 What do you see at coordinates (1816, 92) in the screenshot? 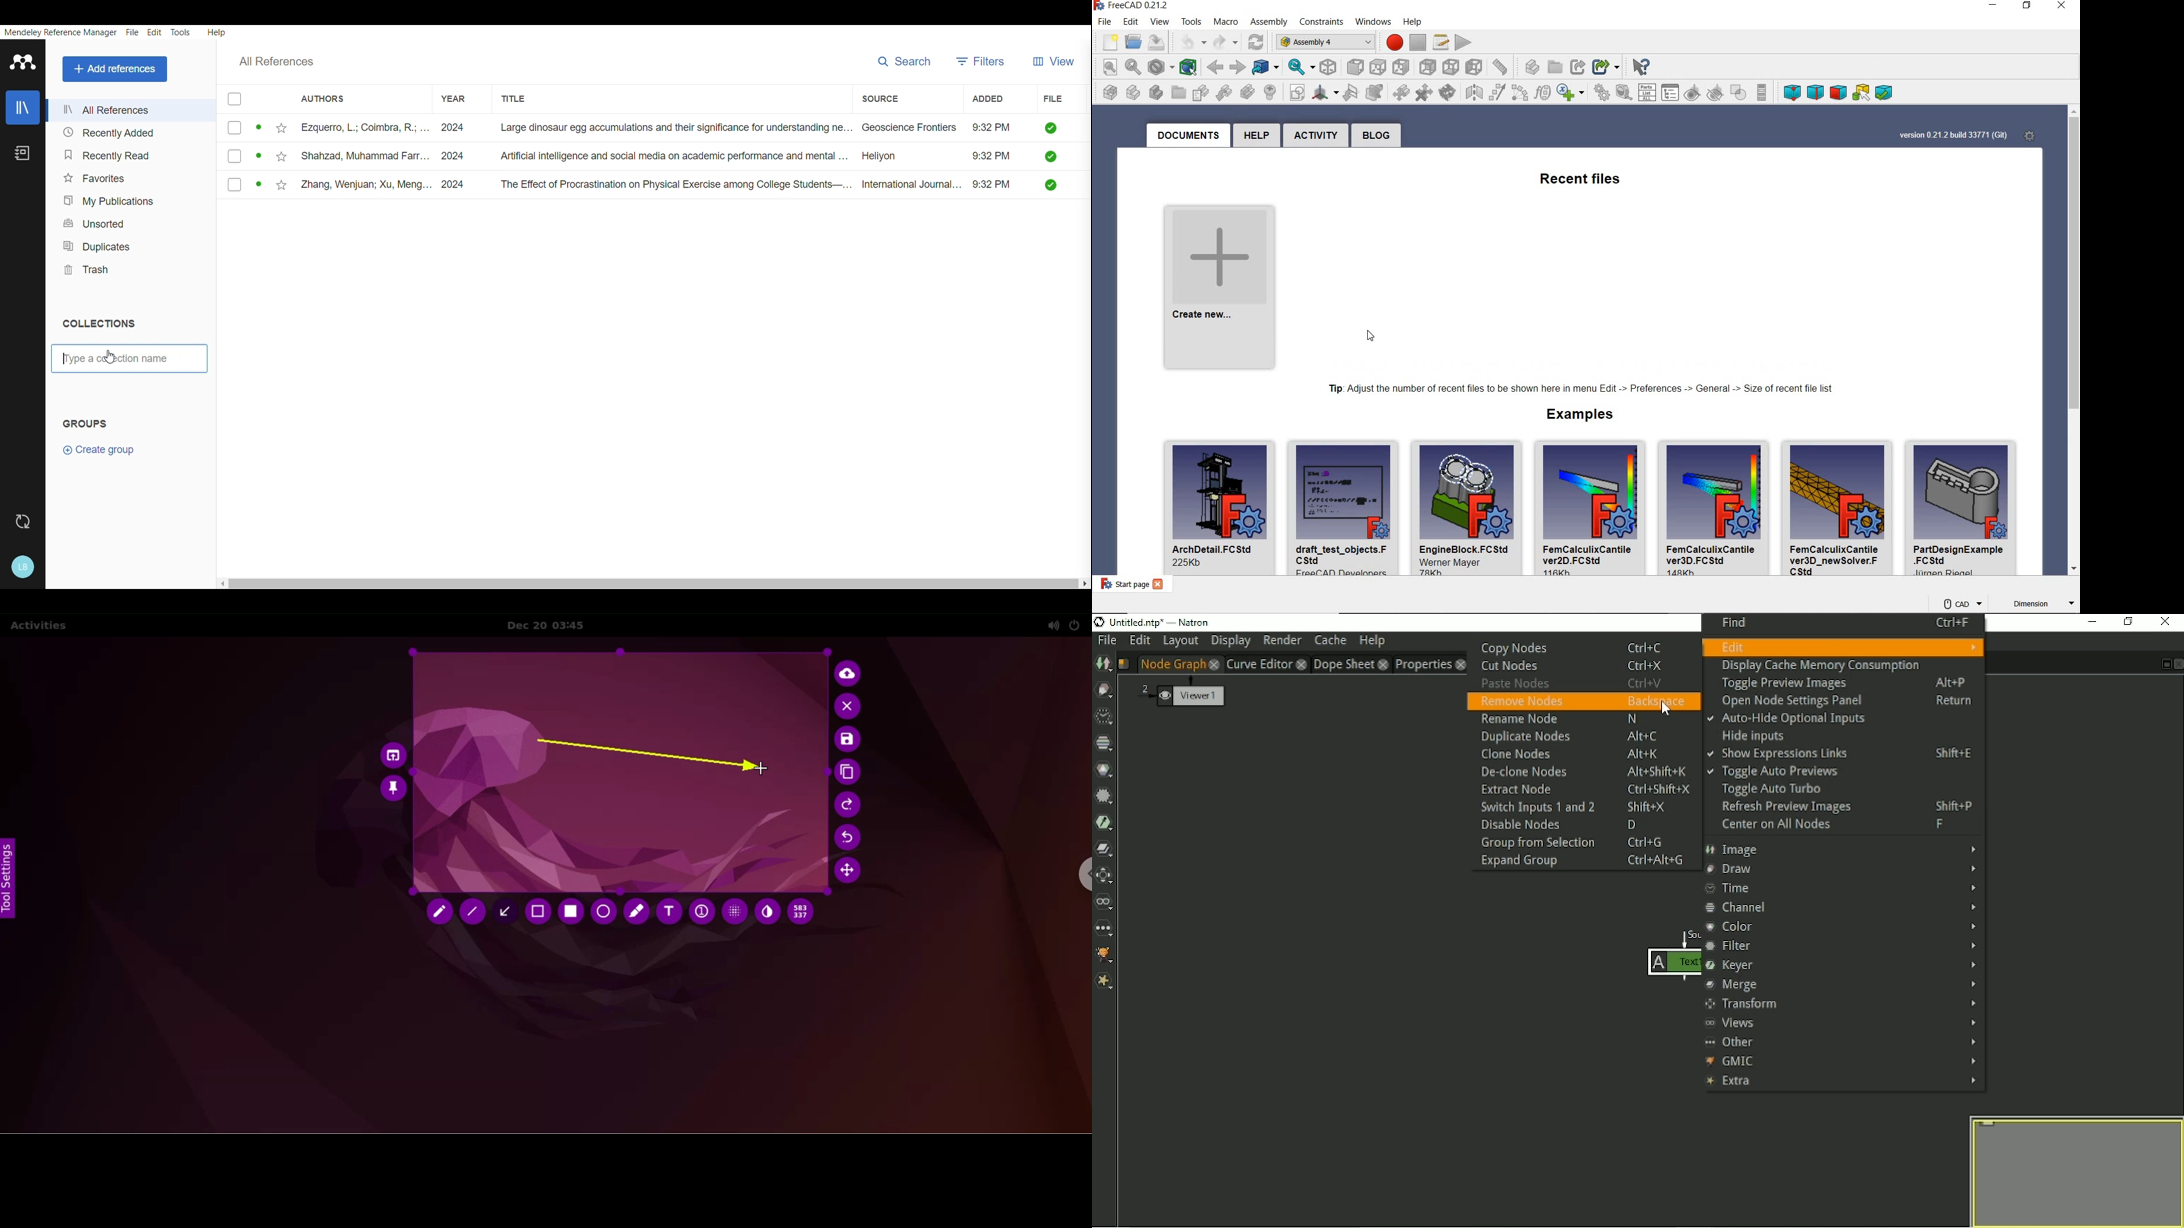
I see `select only edges` at bounding box center [1816, 92].